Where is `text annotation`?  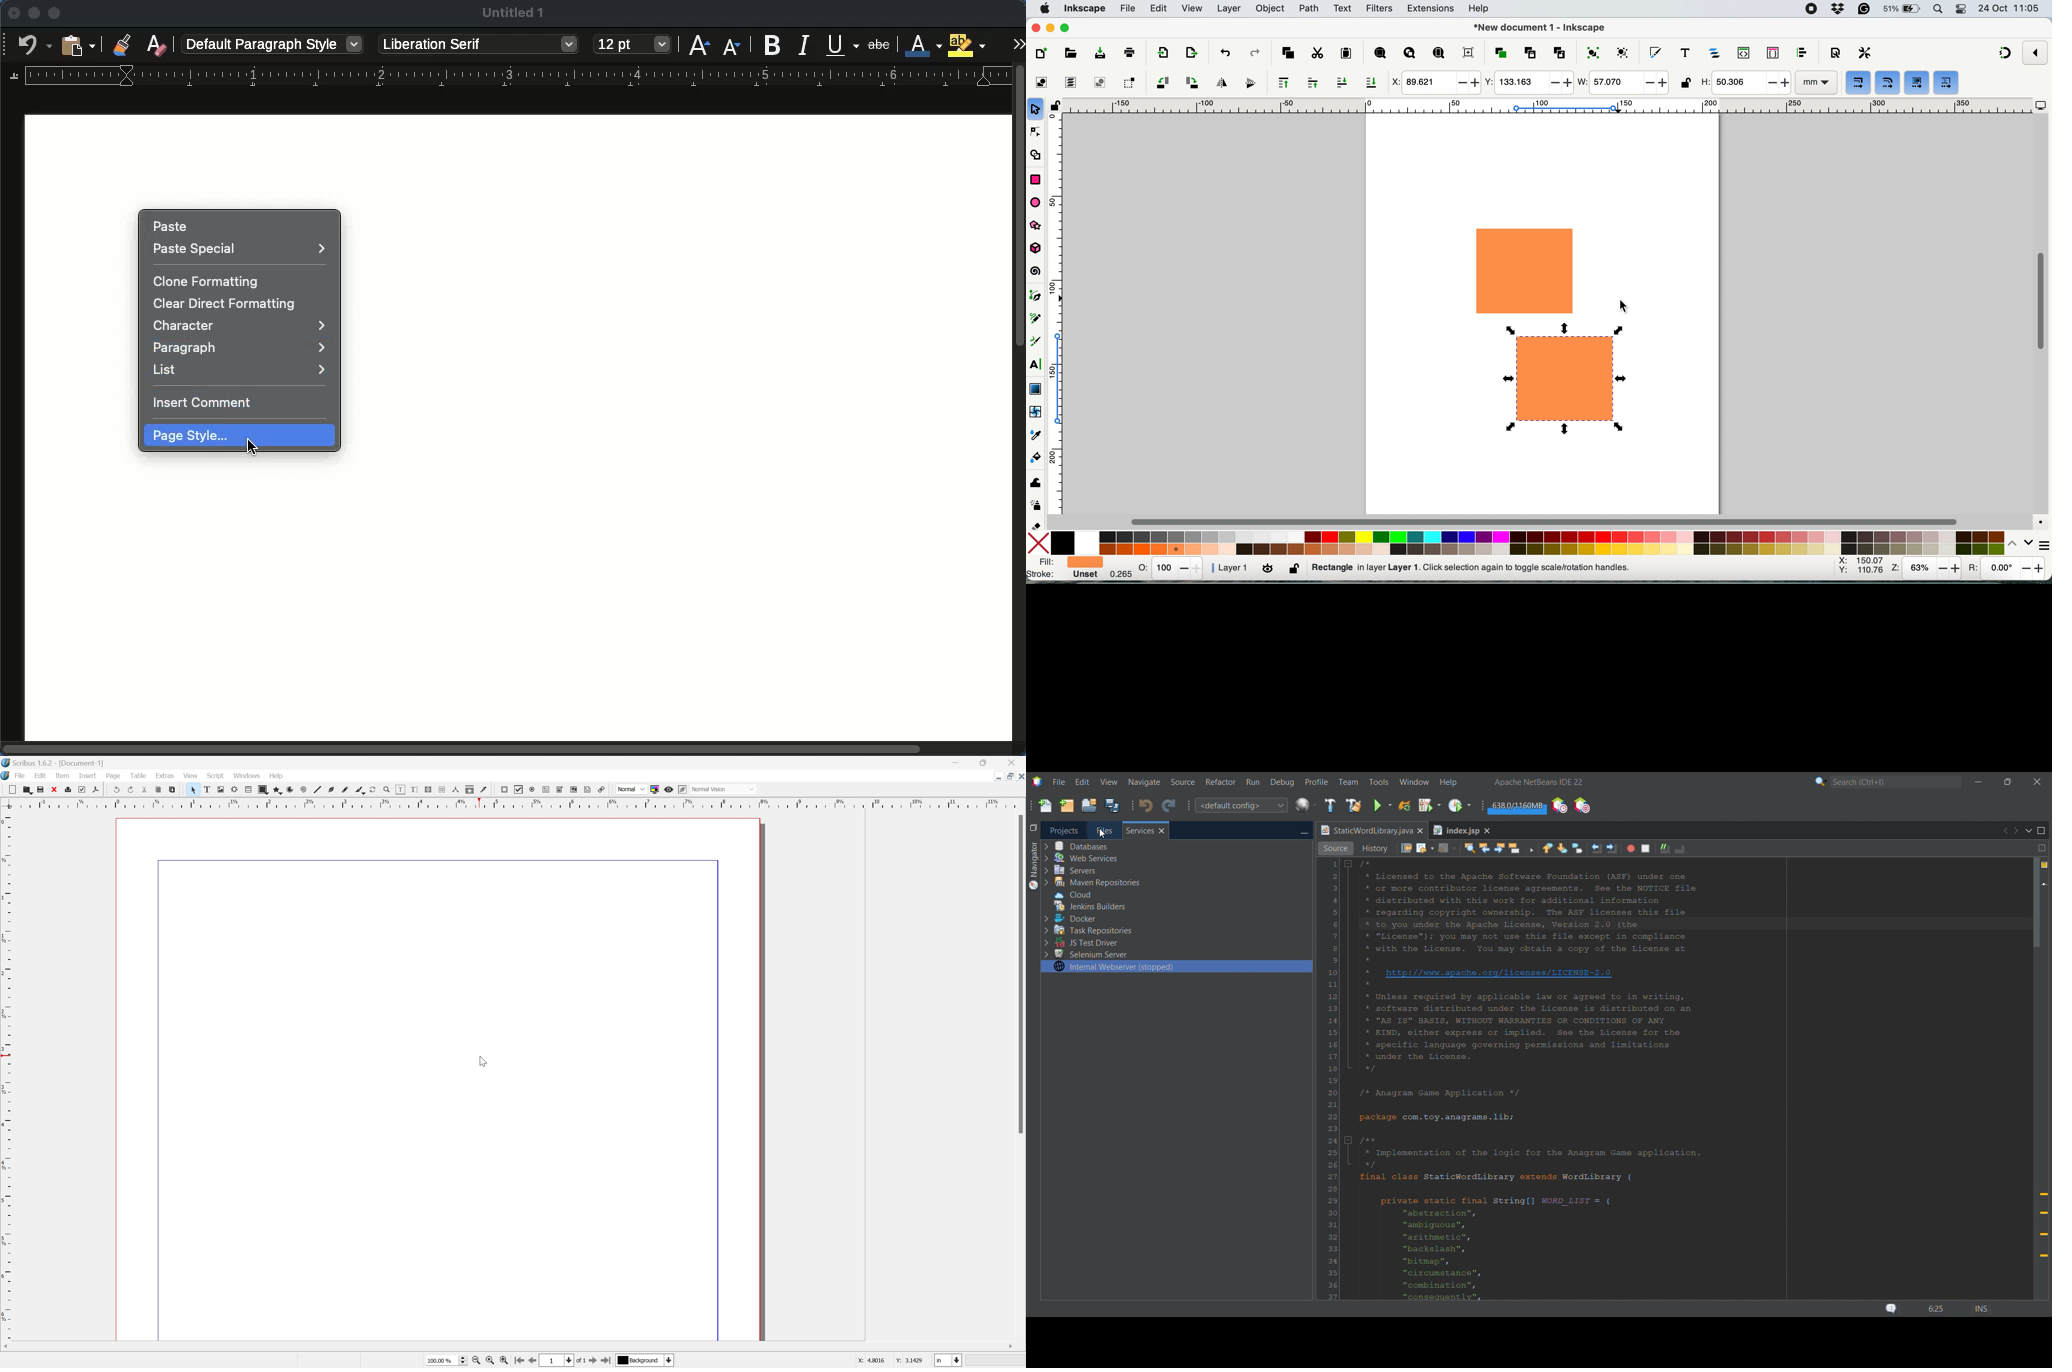
text annotation is located at coordinates (588, 789).